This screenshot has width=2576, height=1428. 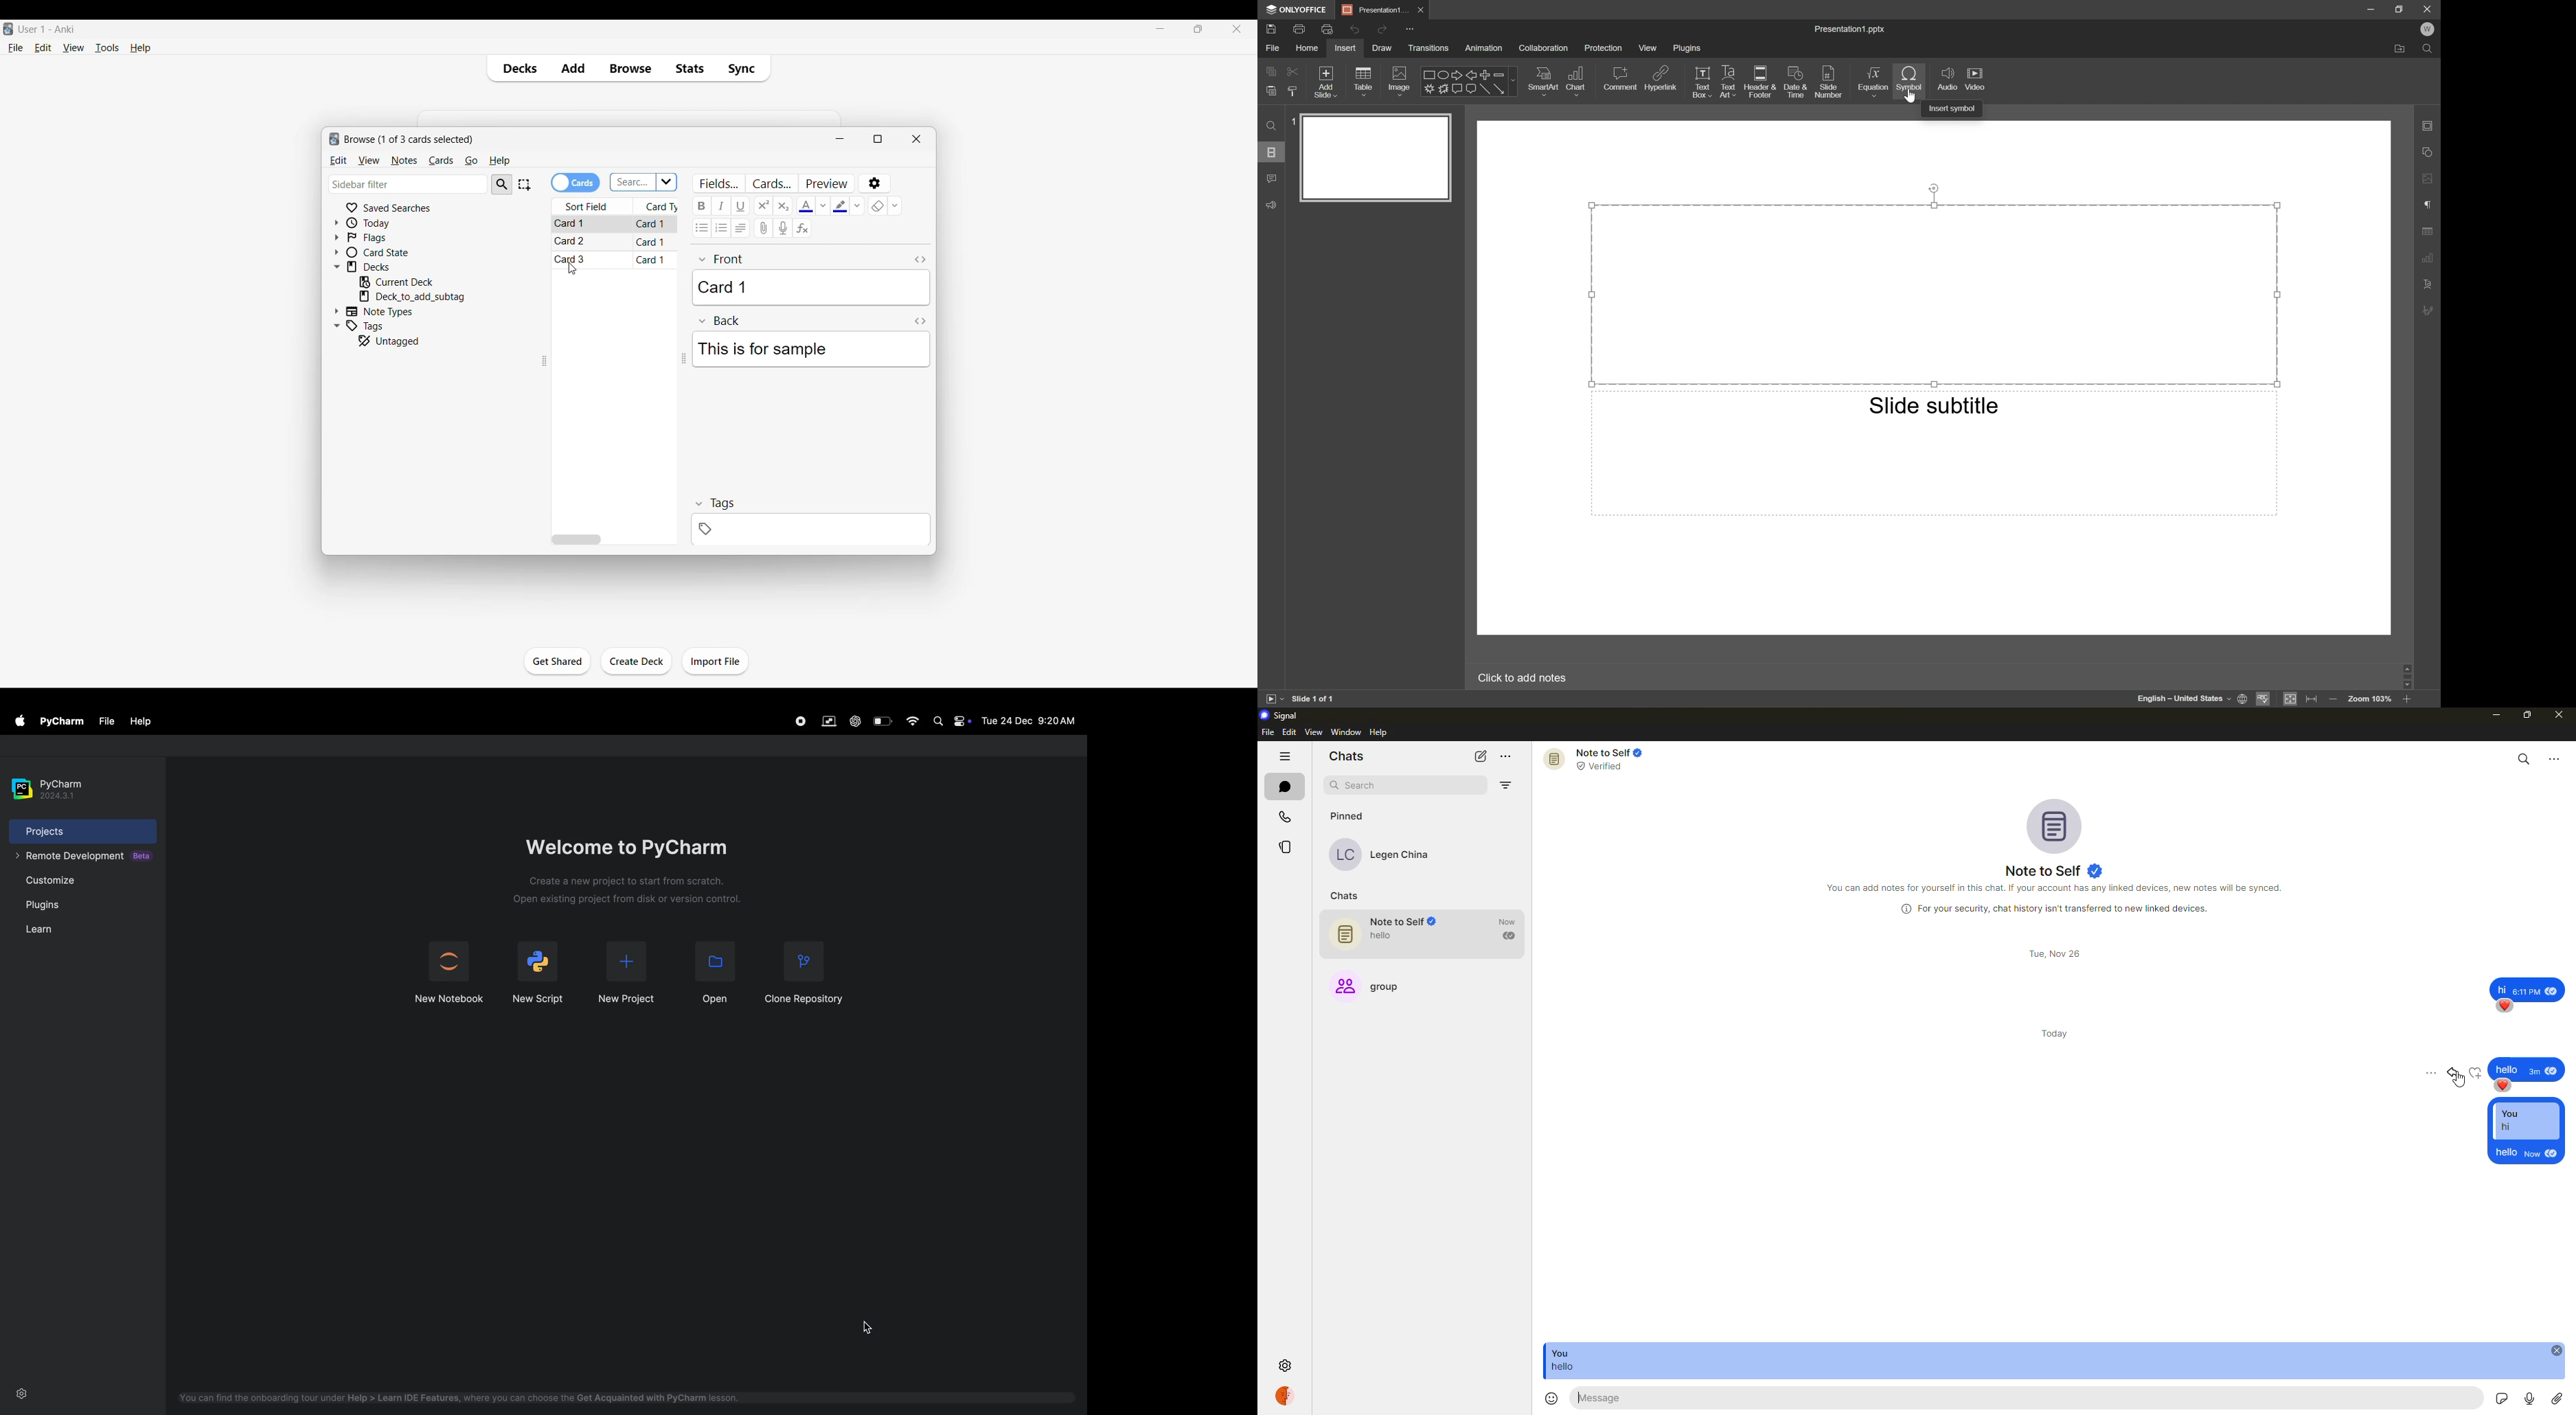 I want to click on Minimize, so click(x=1160, y=28).